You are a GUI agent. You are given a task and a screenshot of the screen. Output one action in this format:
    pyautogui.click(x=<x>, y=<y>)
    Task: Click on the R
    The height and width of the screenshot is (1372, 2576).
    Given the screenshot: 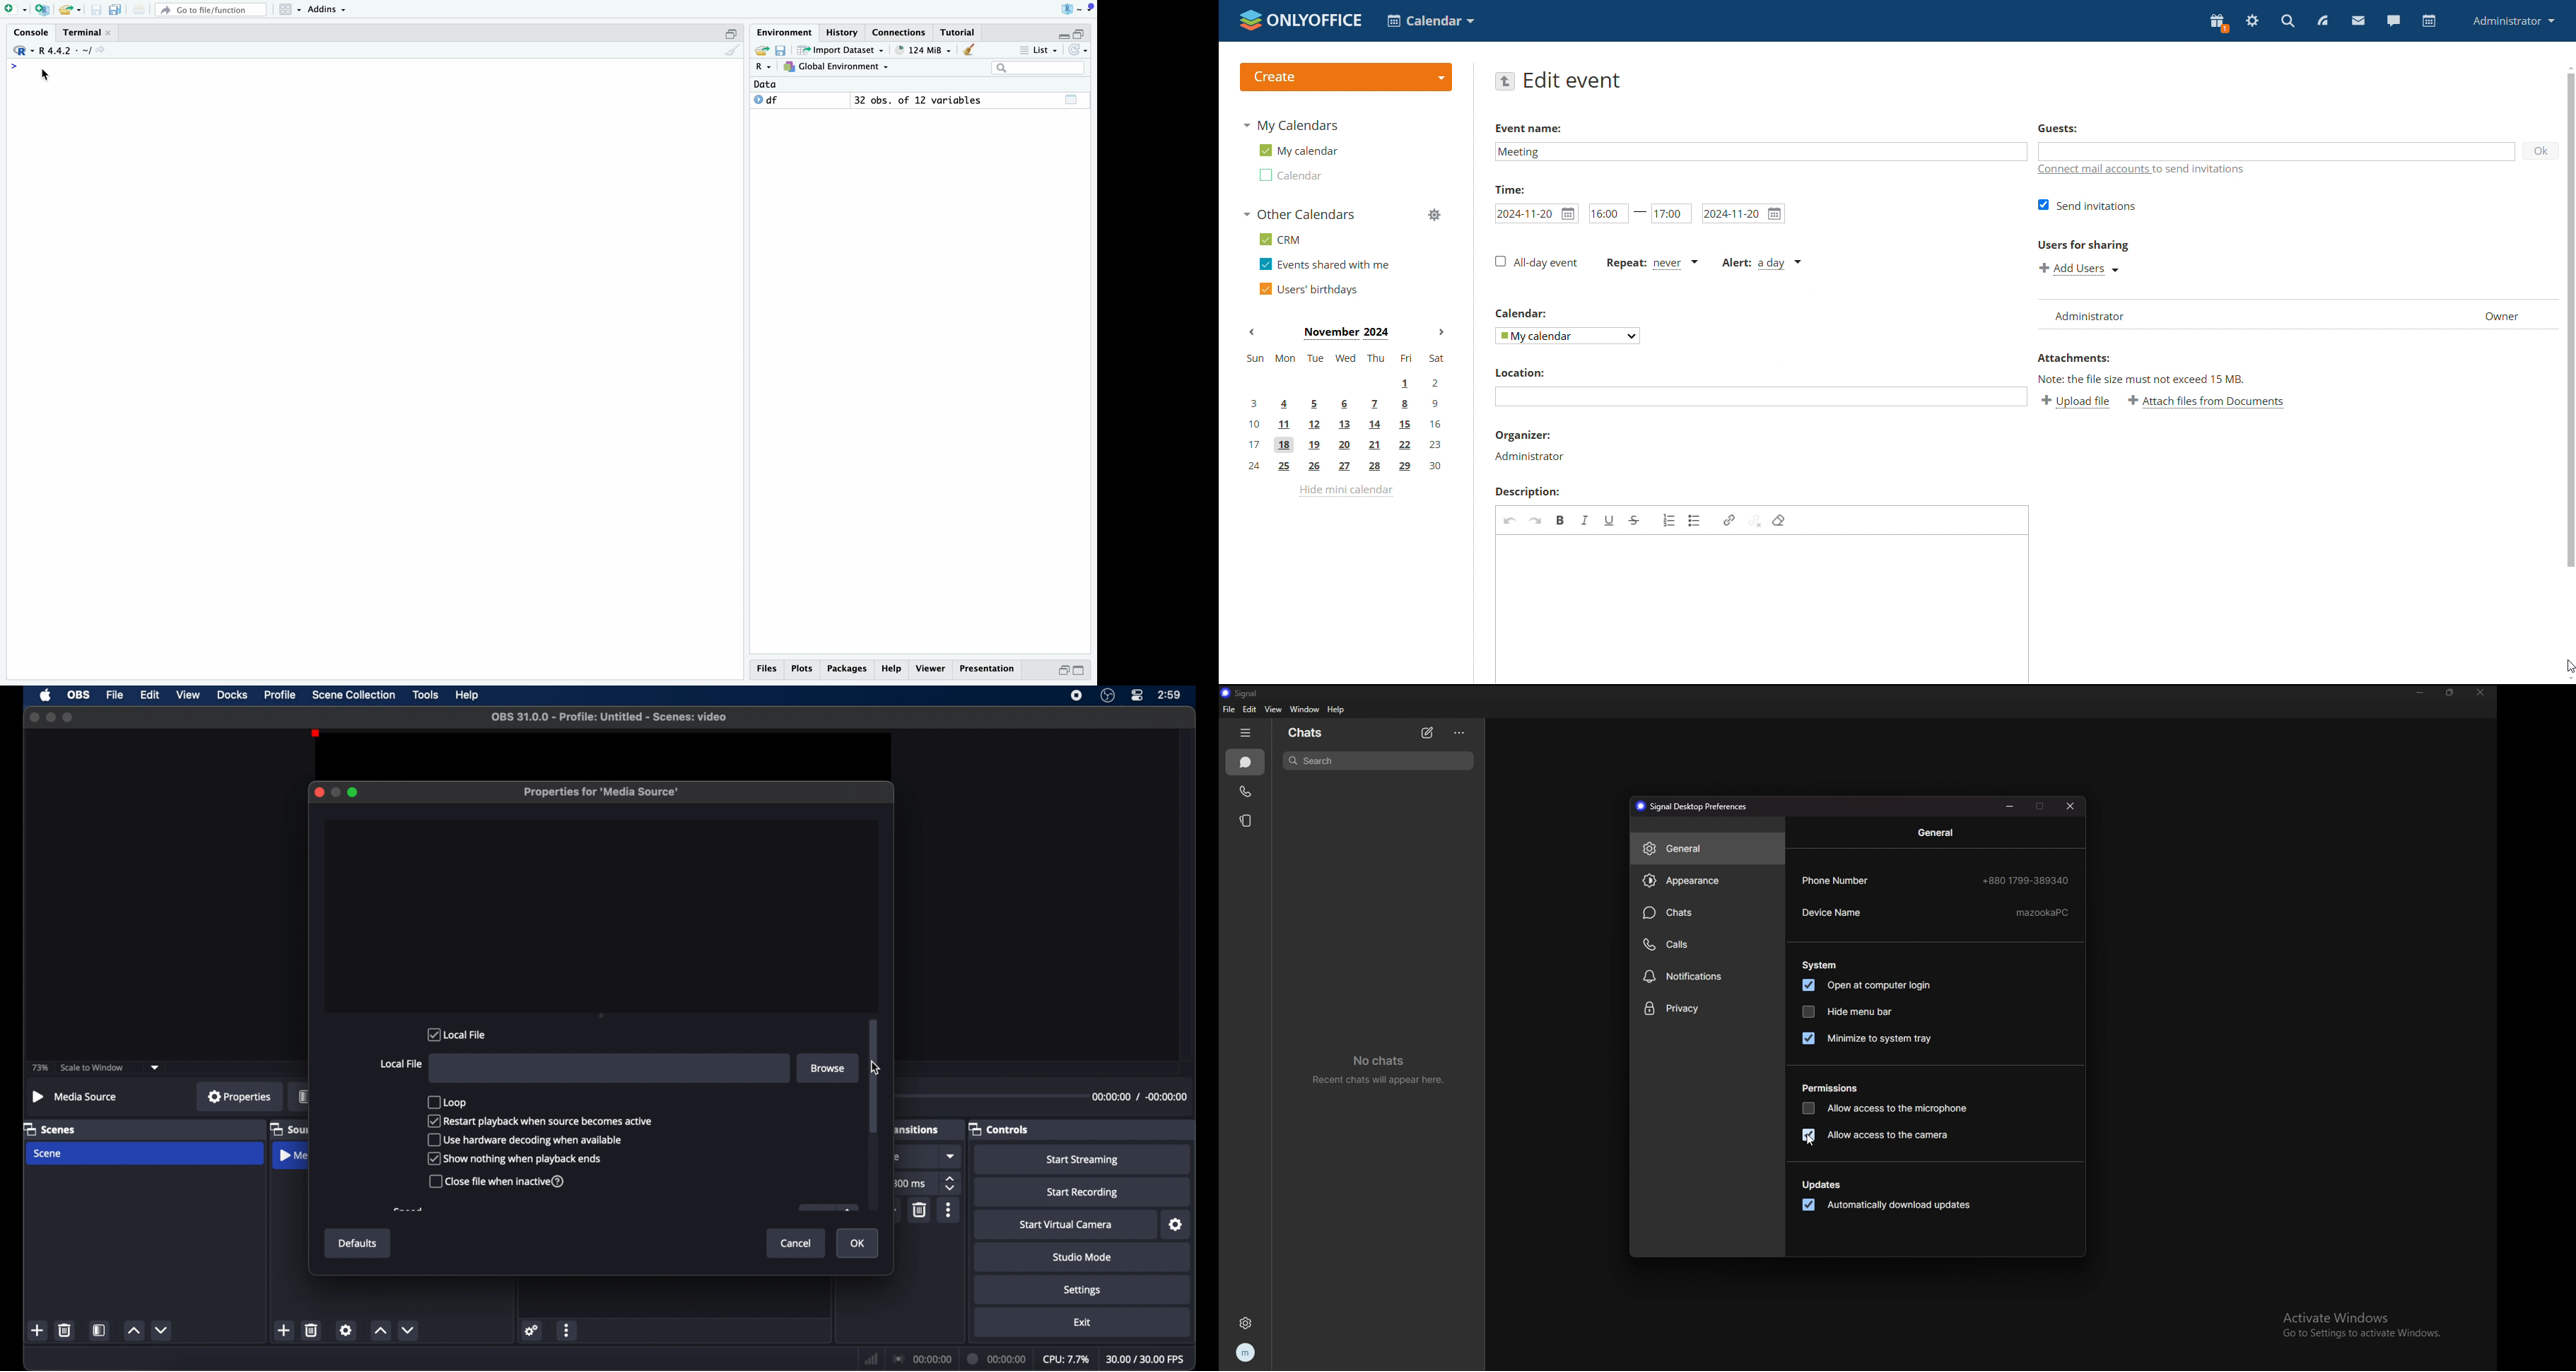 What is the action you would take?
    pyautogui.click(x=24, y=50)
    